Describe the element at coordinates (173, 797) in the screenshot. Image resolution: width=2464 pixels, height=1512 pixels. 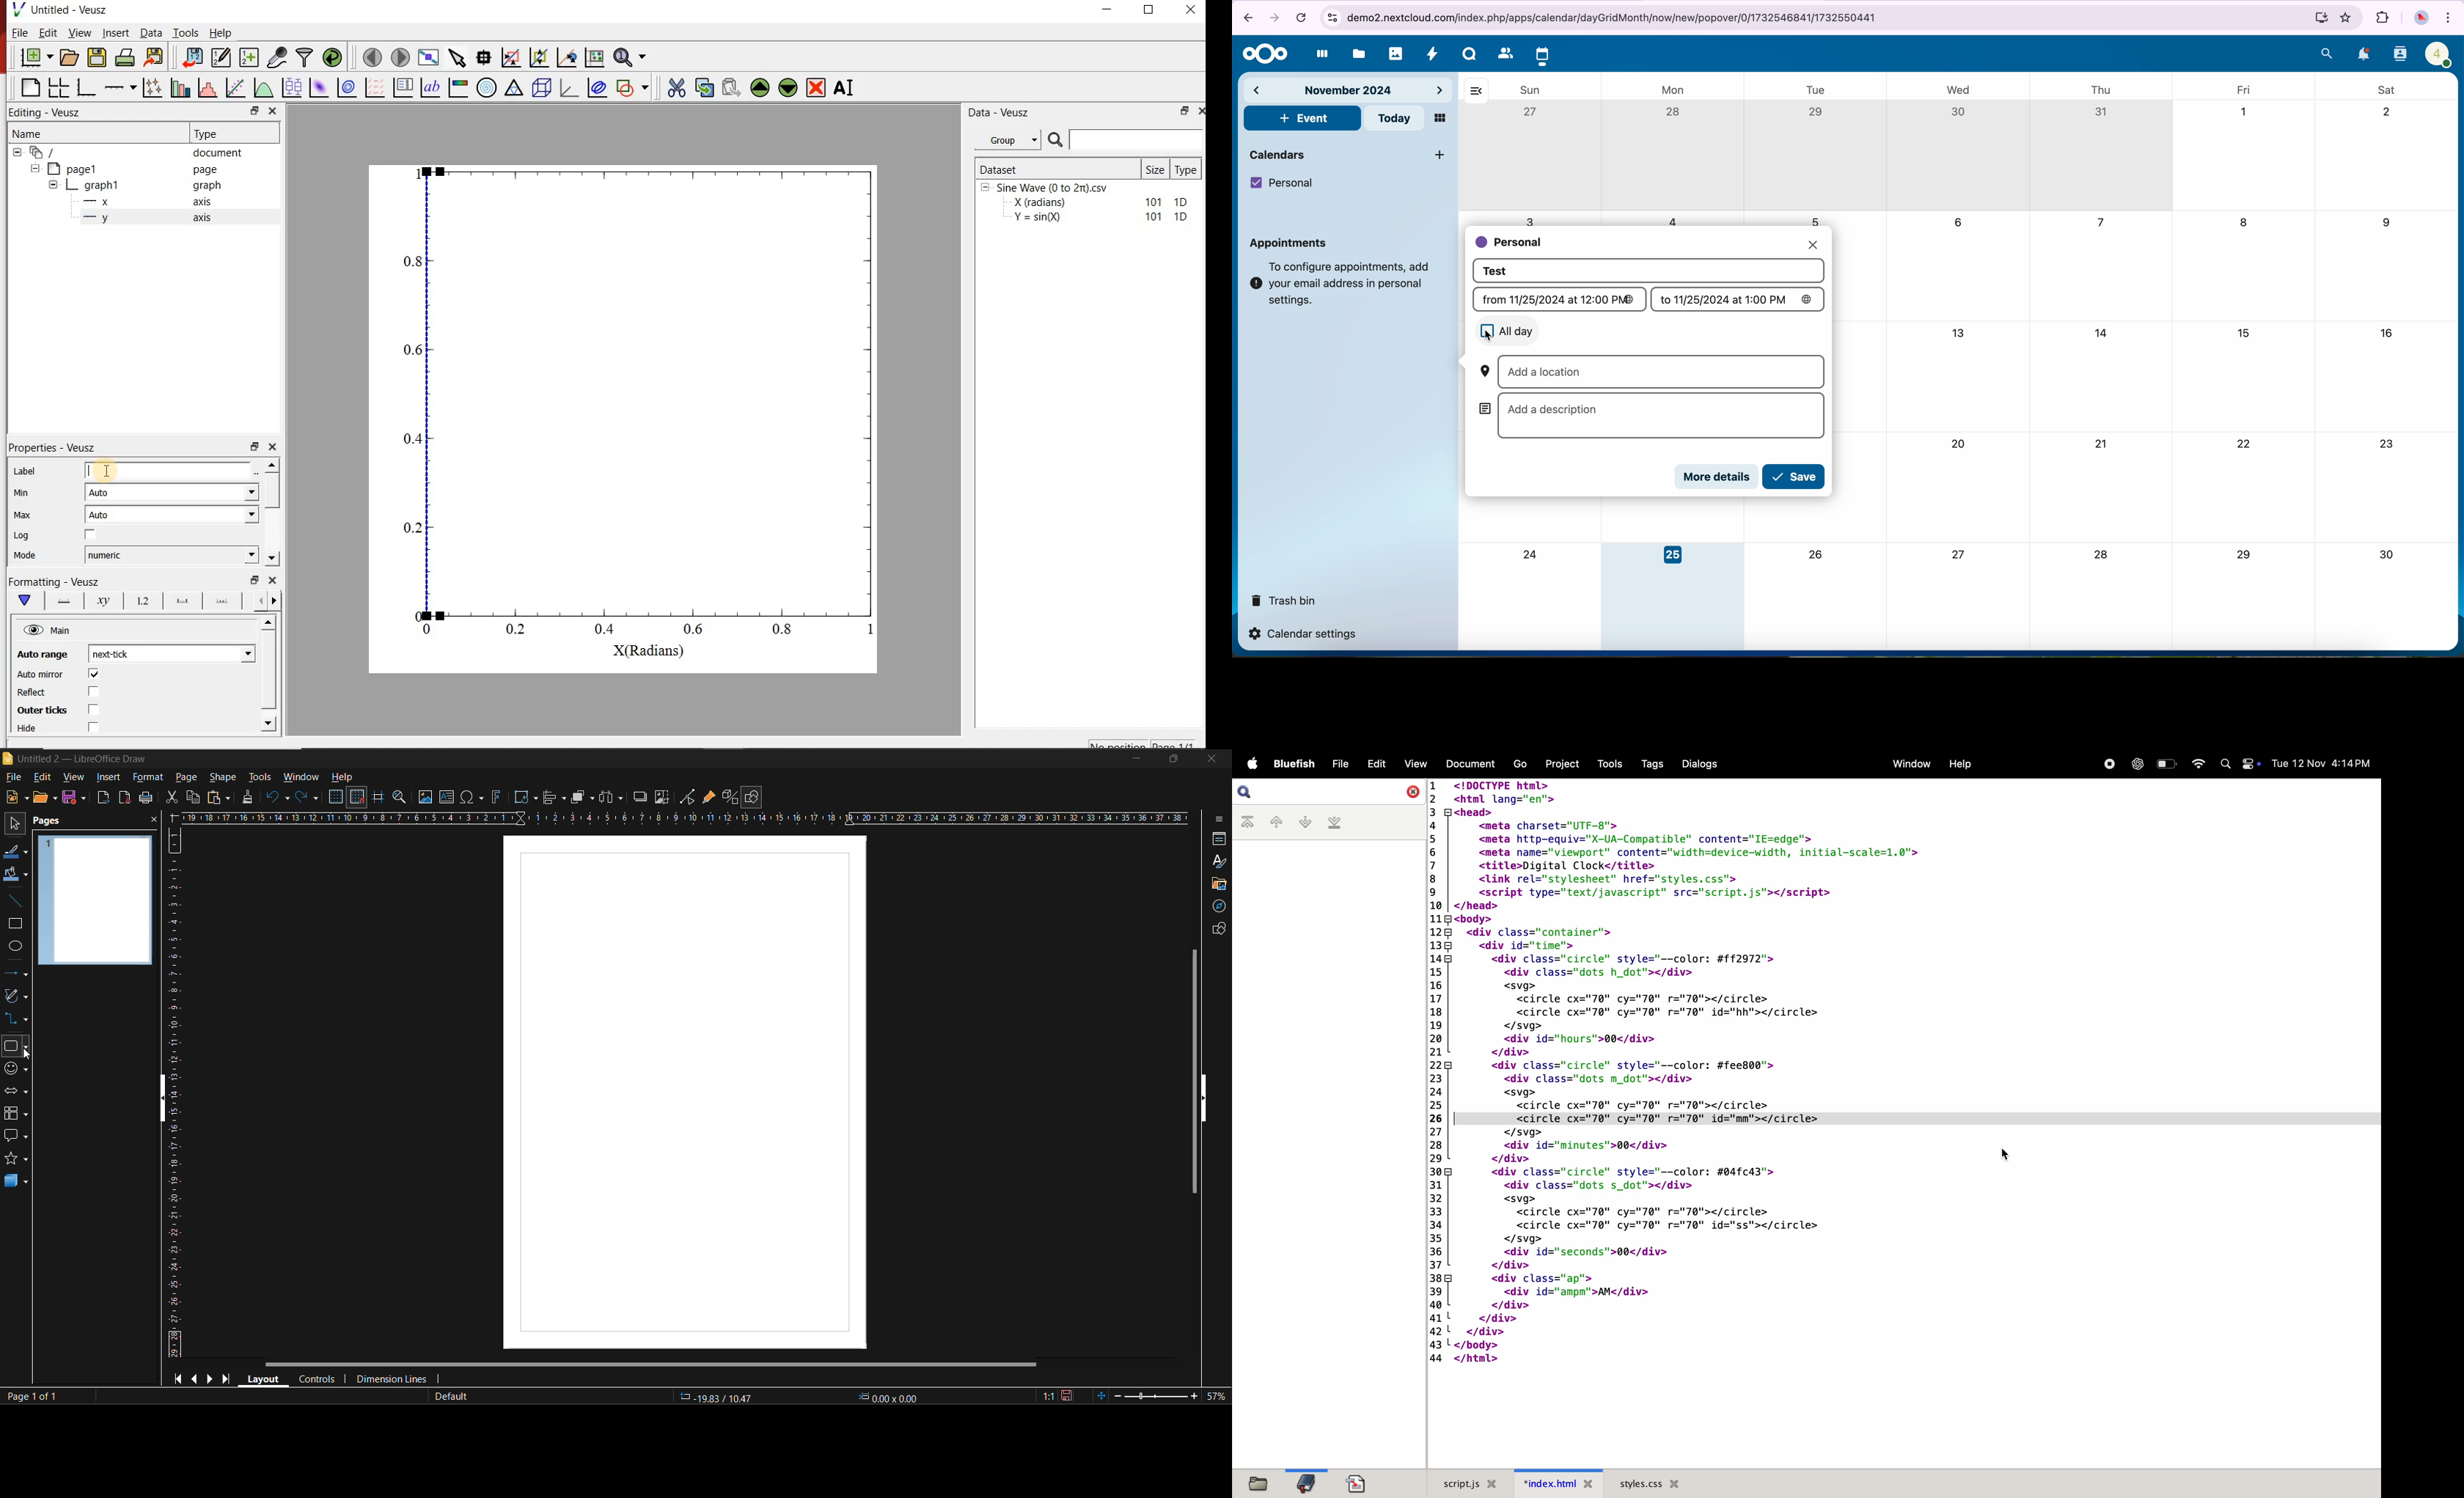
I see `cut` at that location.